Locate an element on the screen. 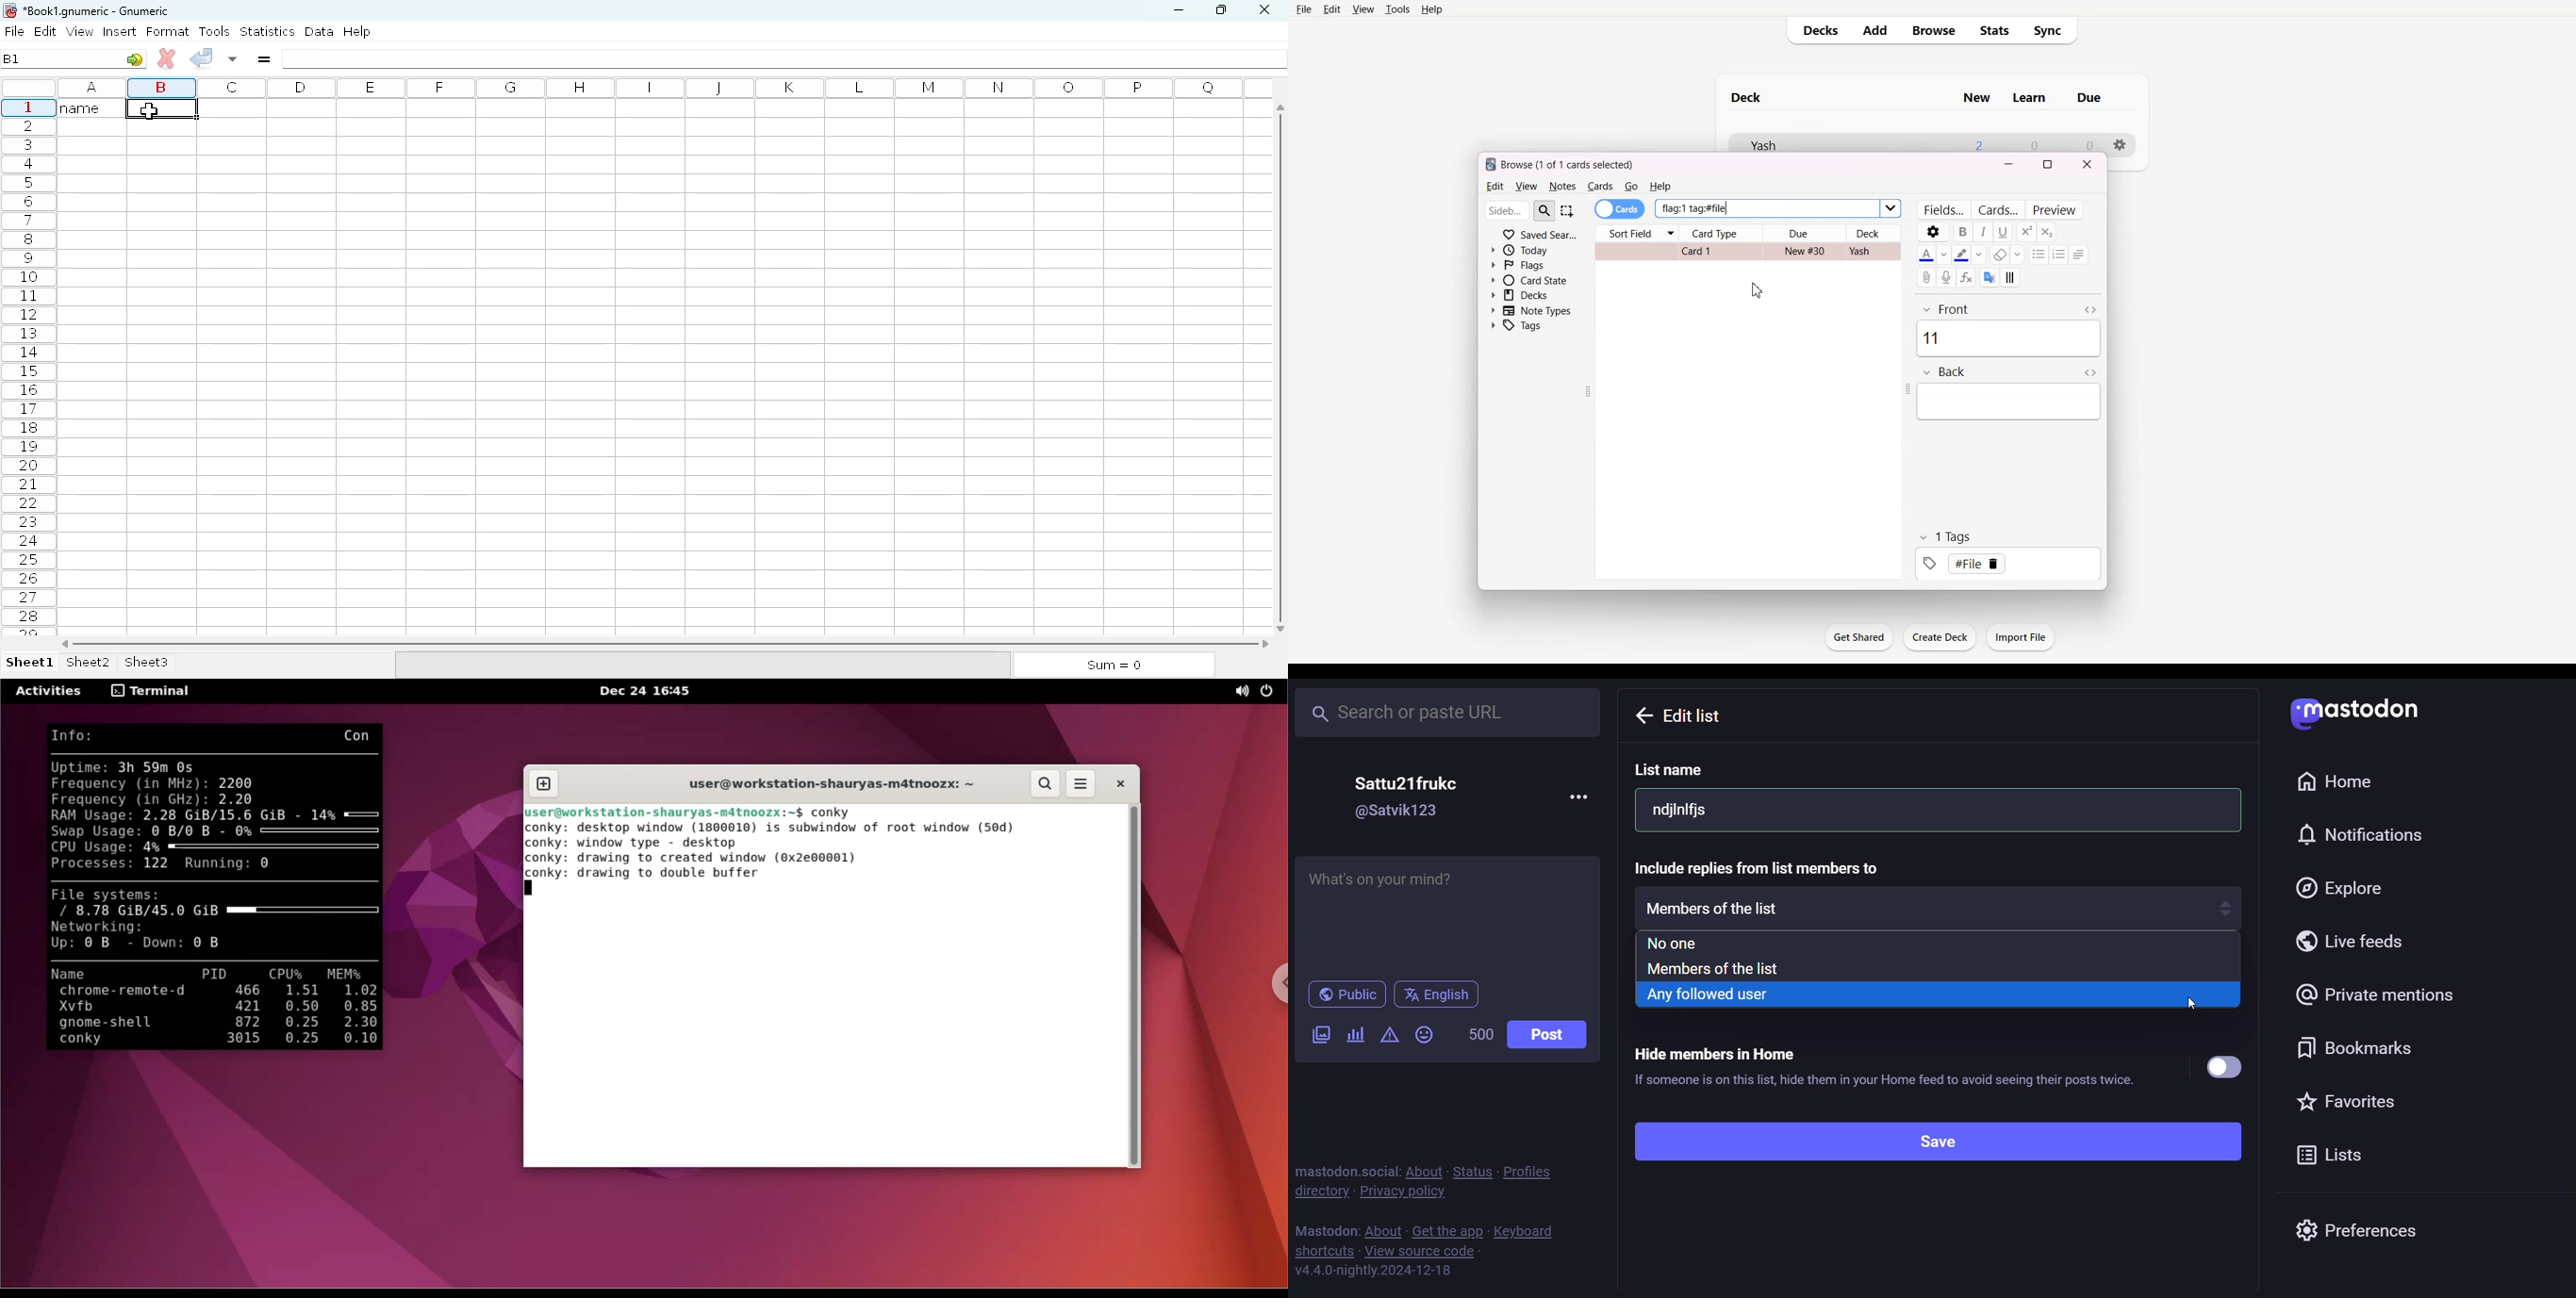 Image resolution: width=2576 pixels, height=1316 pixels. 0 is located at coordinates (2036, 143).